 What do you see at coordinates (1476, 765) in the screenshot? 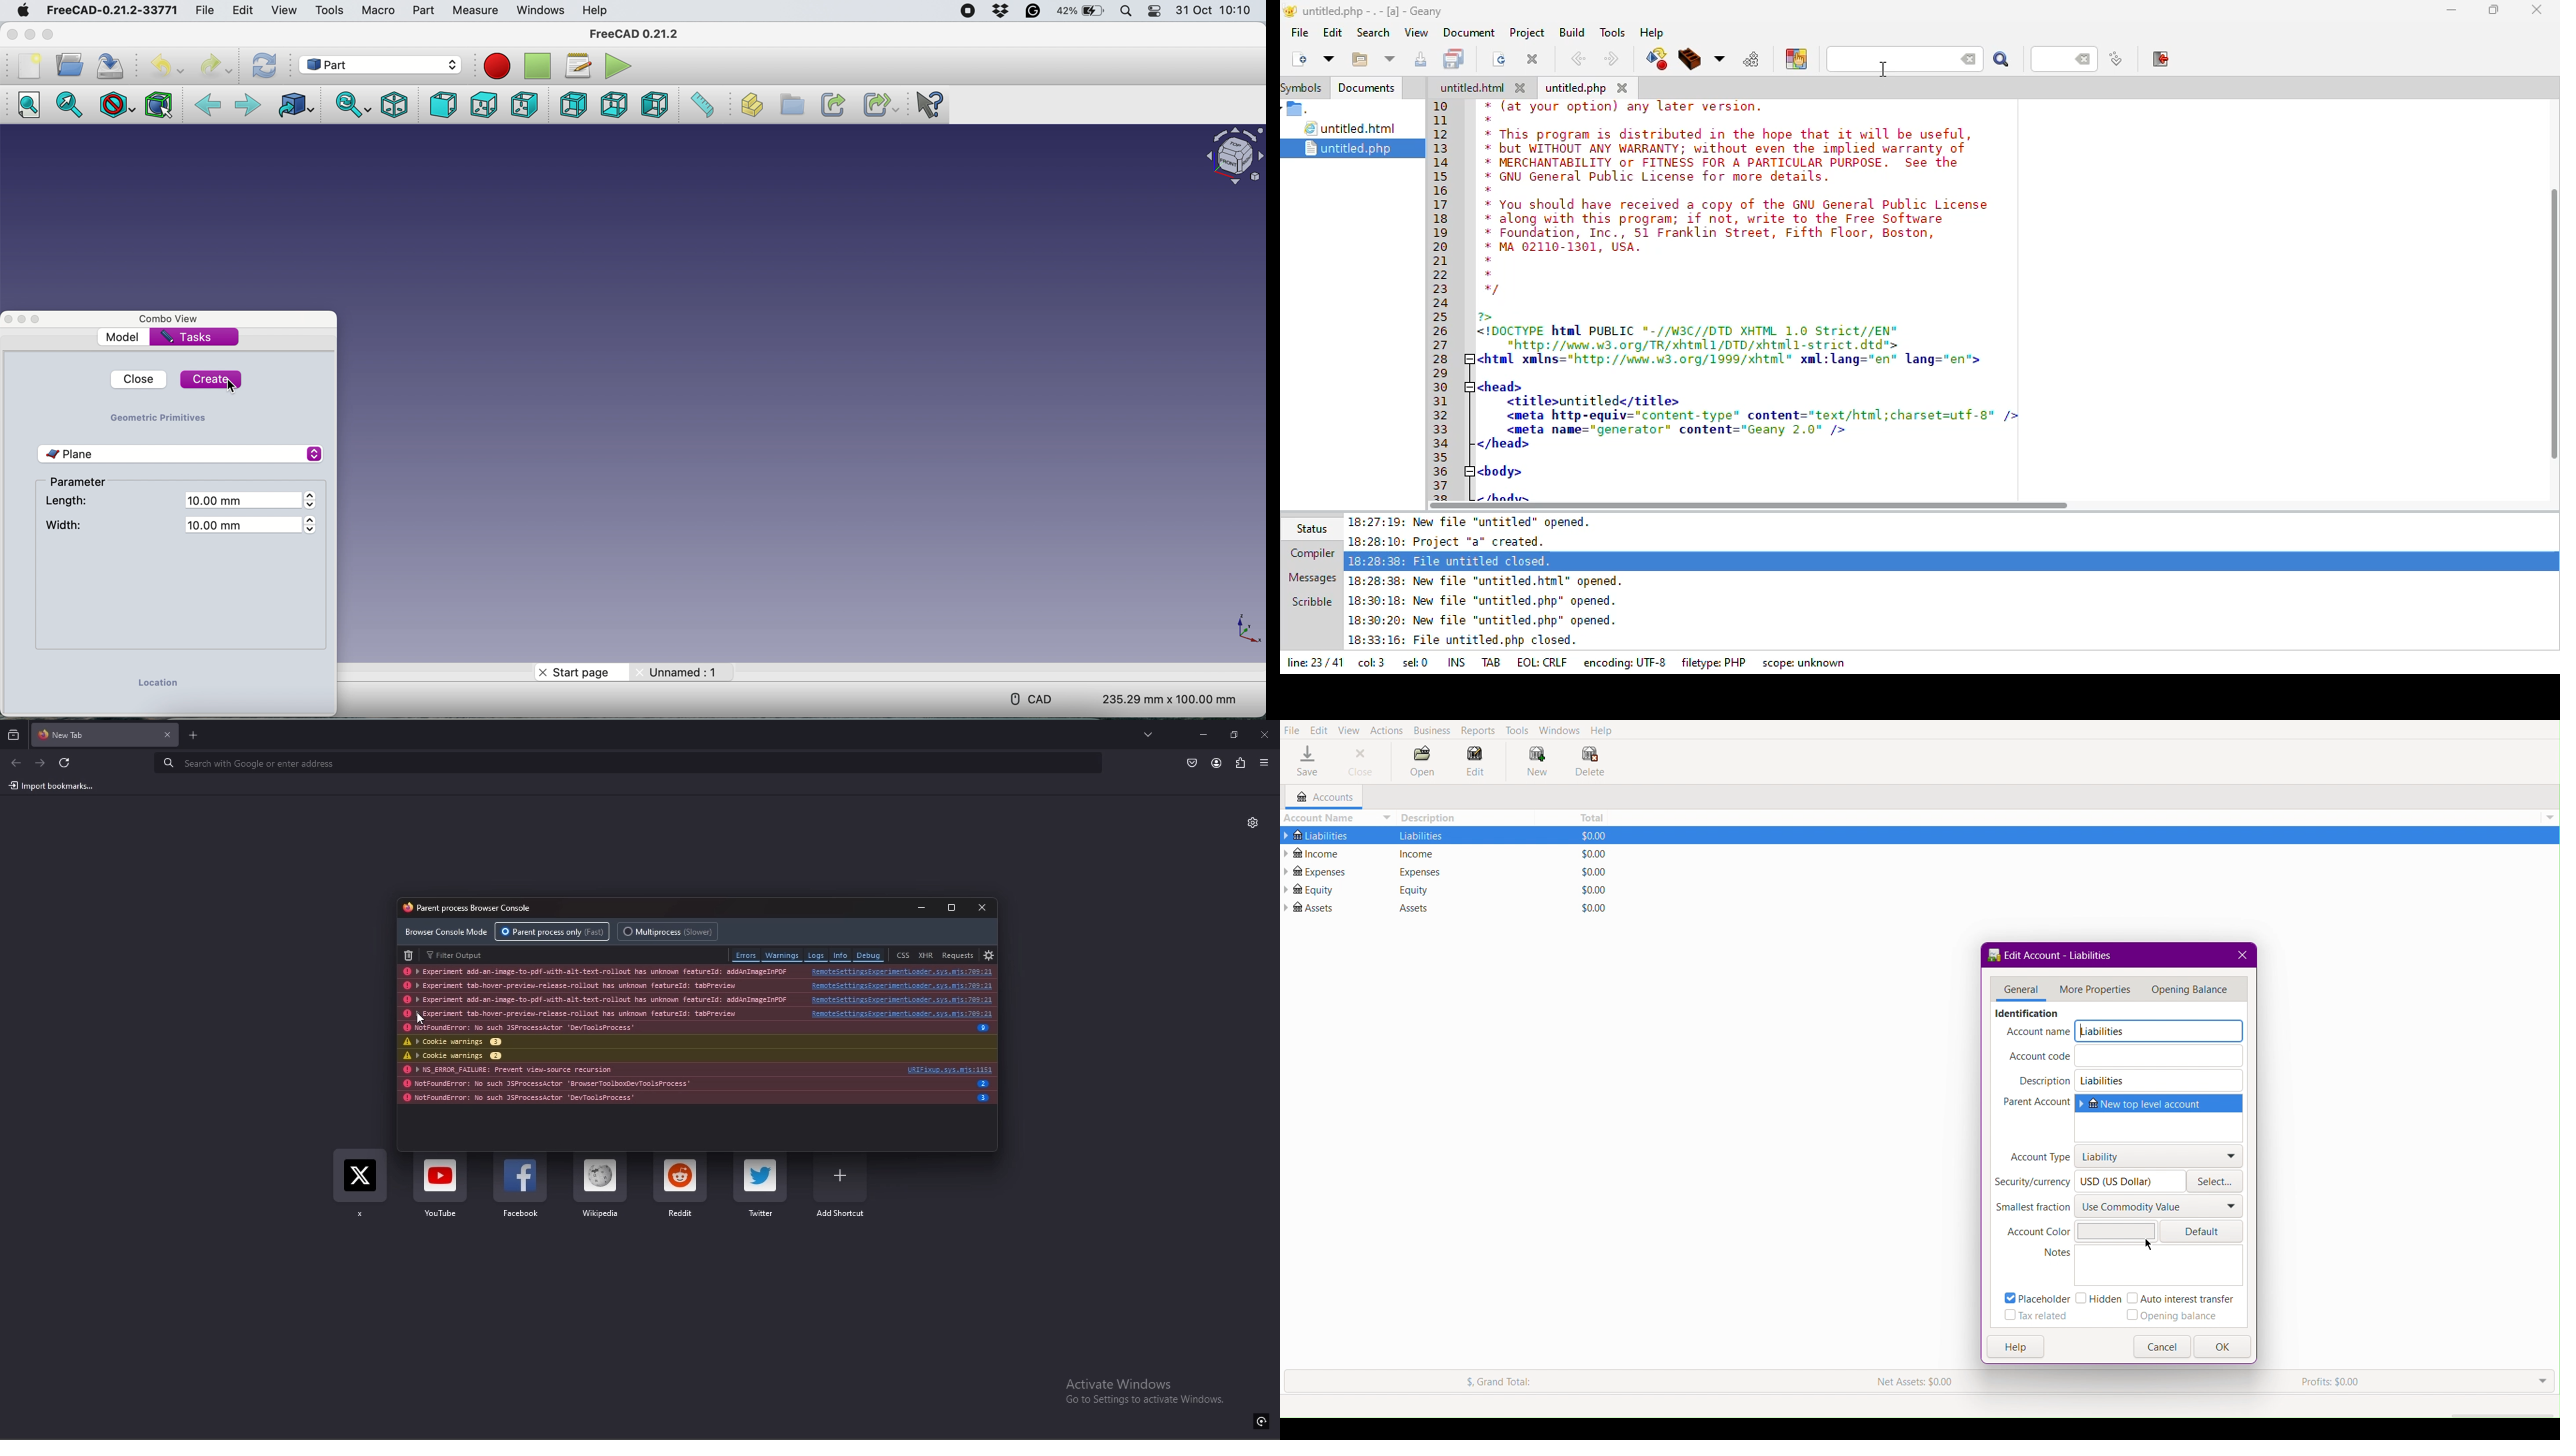
I see `Edit` at bounding box center [1476, 765].